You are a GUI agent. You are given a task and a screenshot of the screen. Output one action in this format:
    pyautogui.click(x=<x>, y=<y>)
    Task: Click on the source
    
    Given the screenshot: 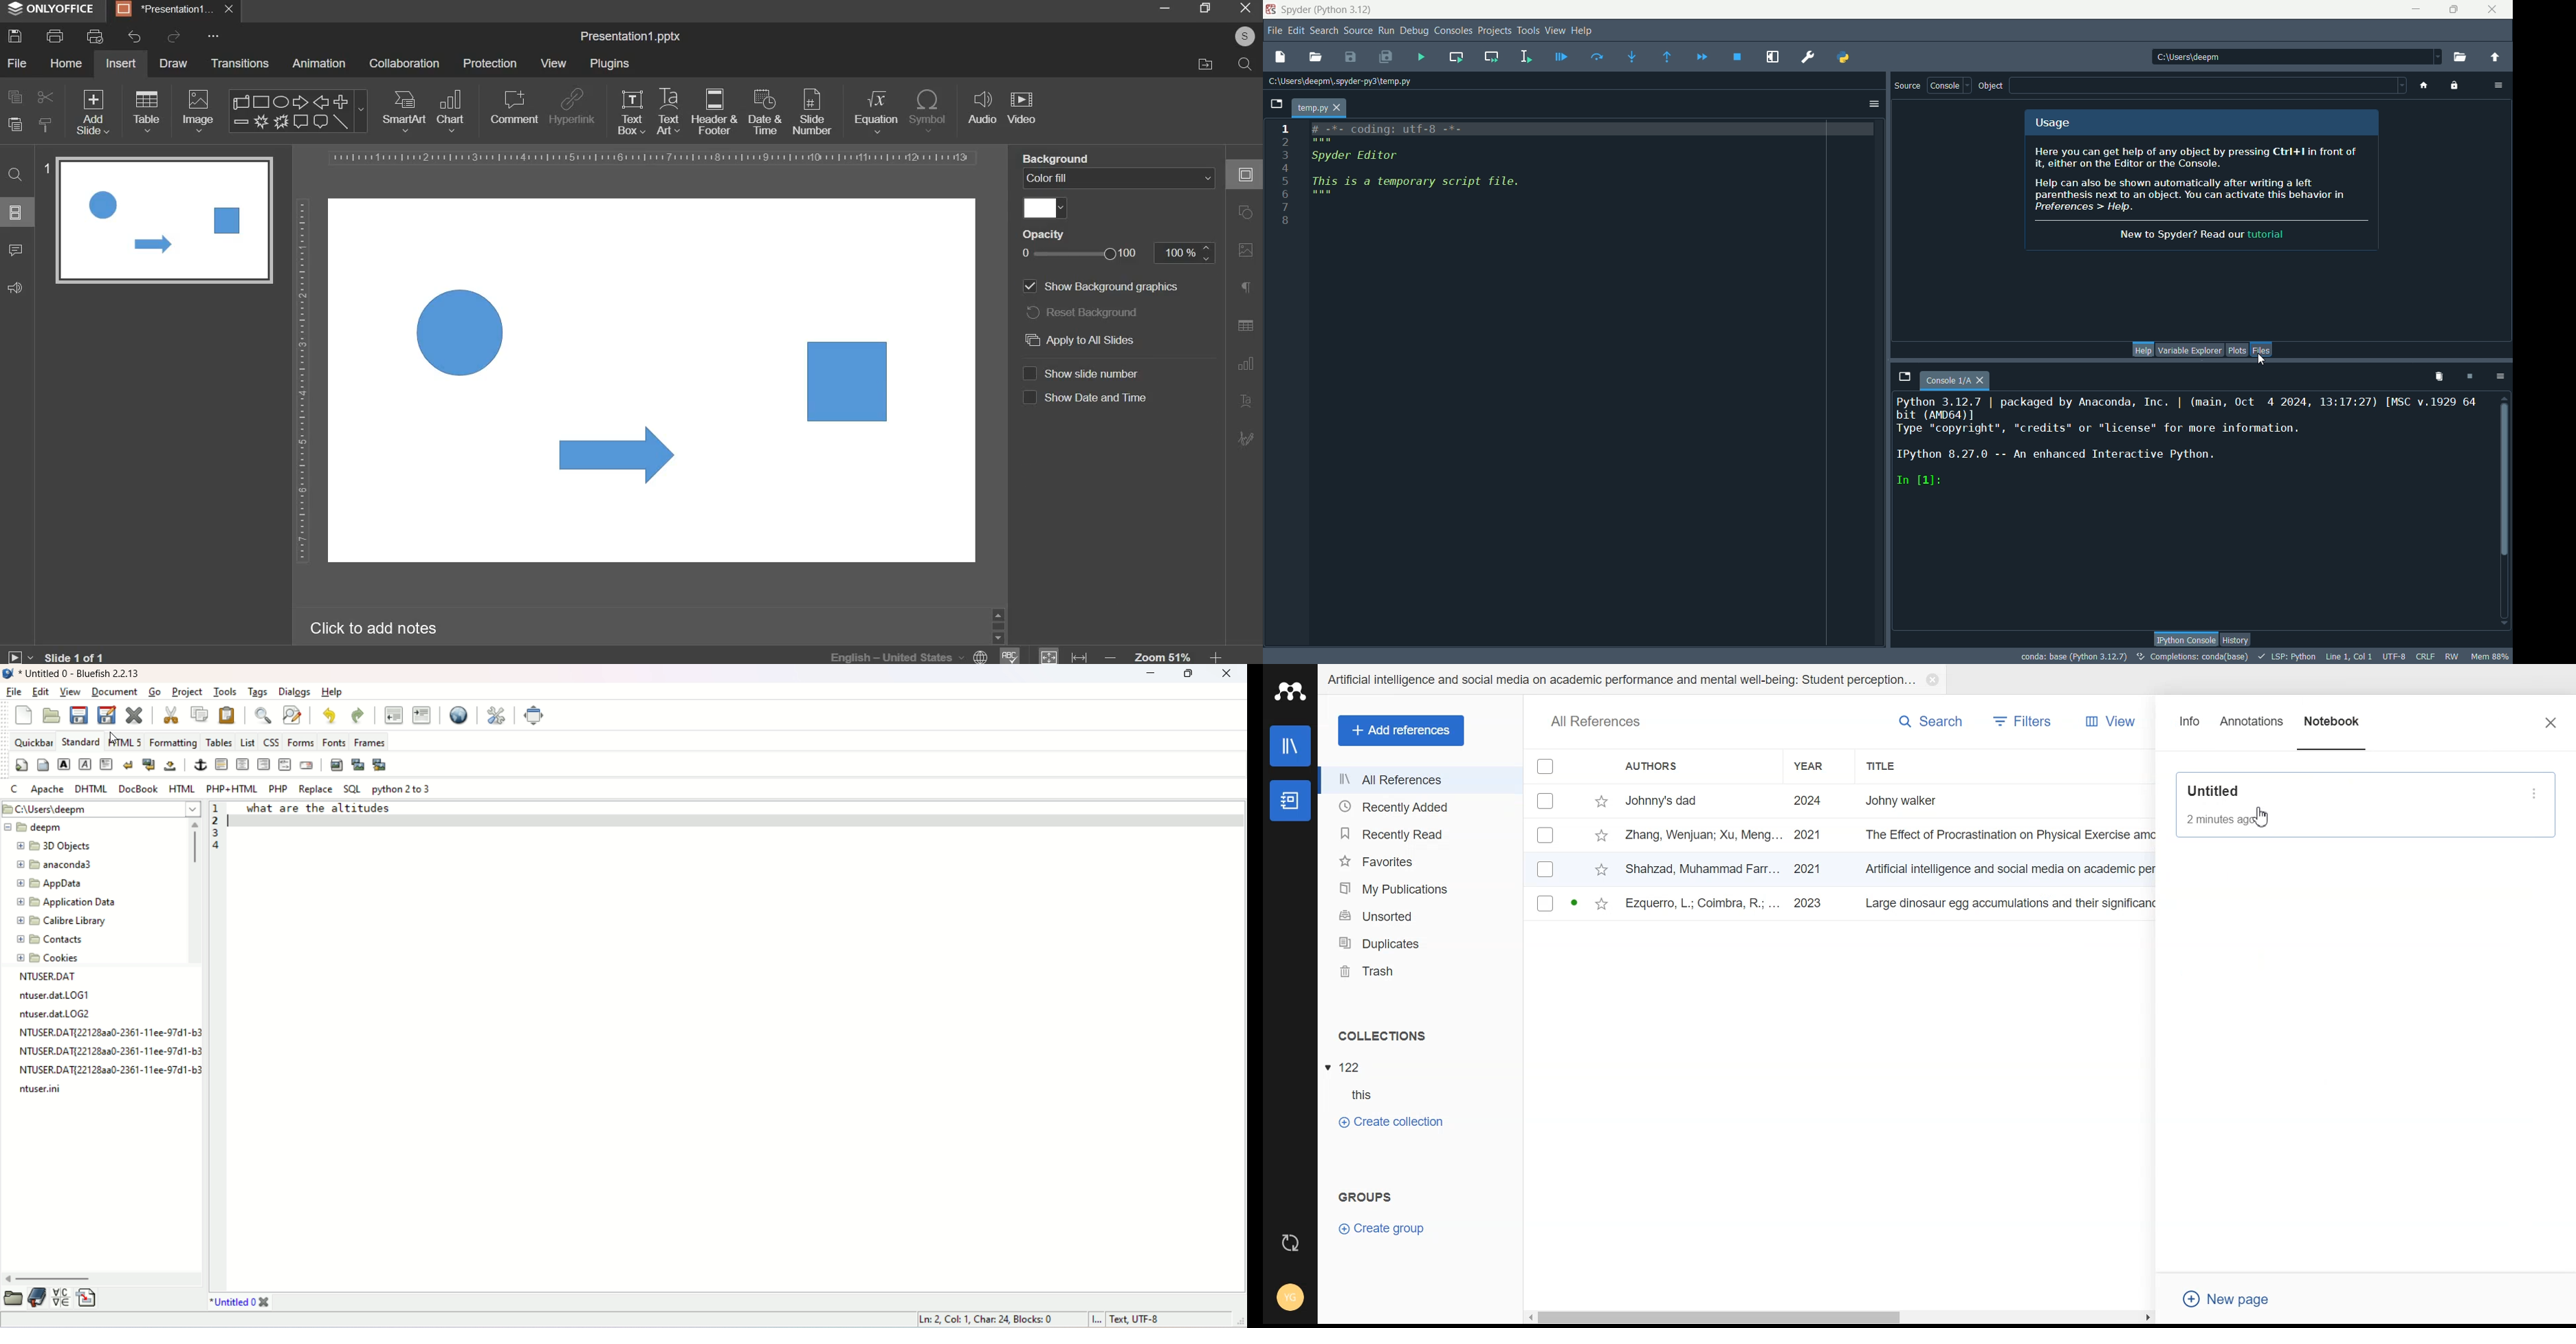 What is the action you would take?
    pyautogui.click(x=1908, y=85)
    